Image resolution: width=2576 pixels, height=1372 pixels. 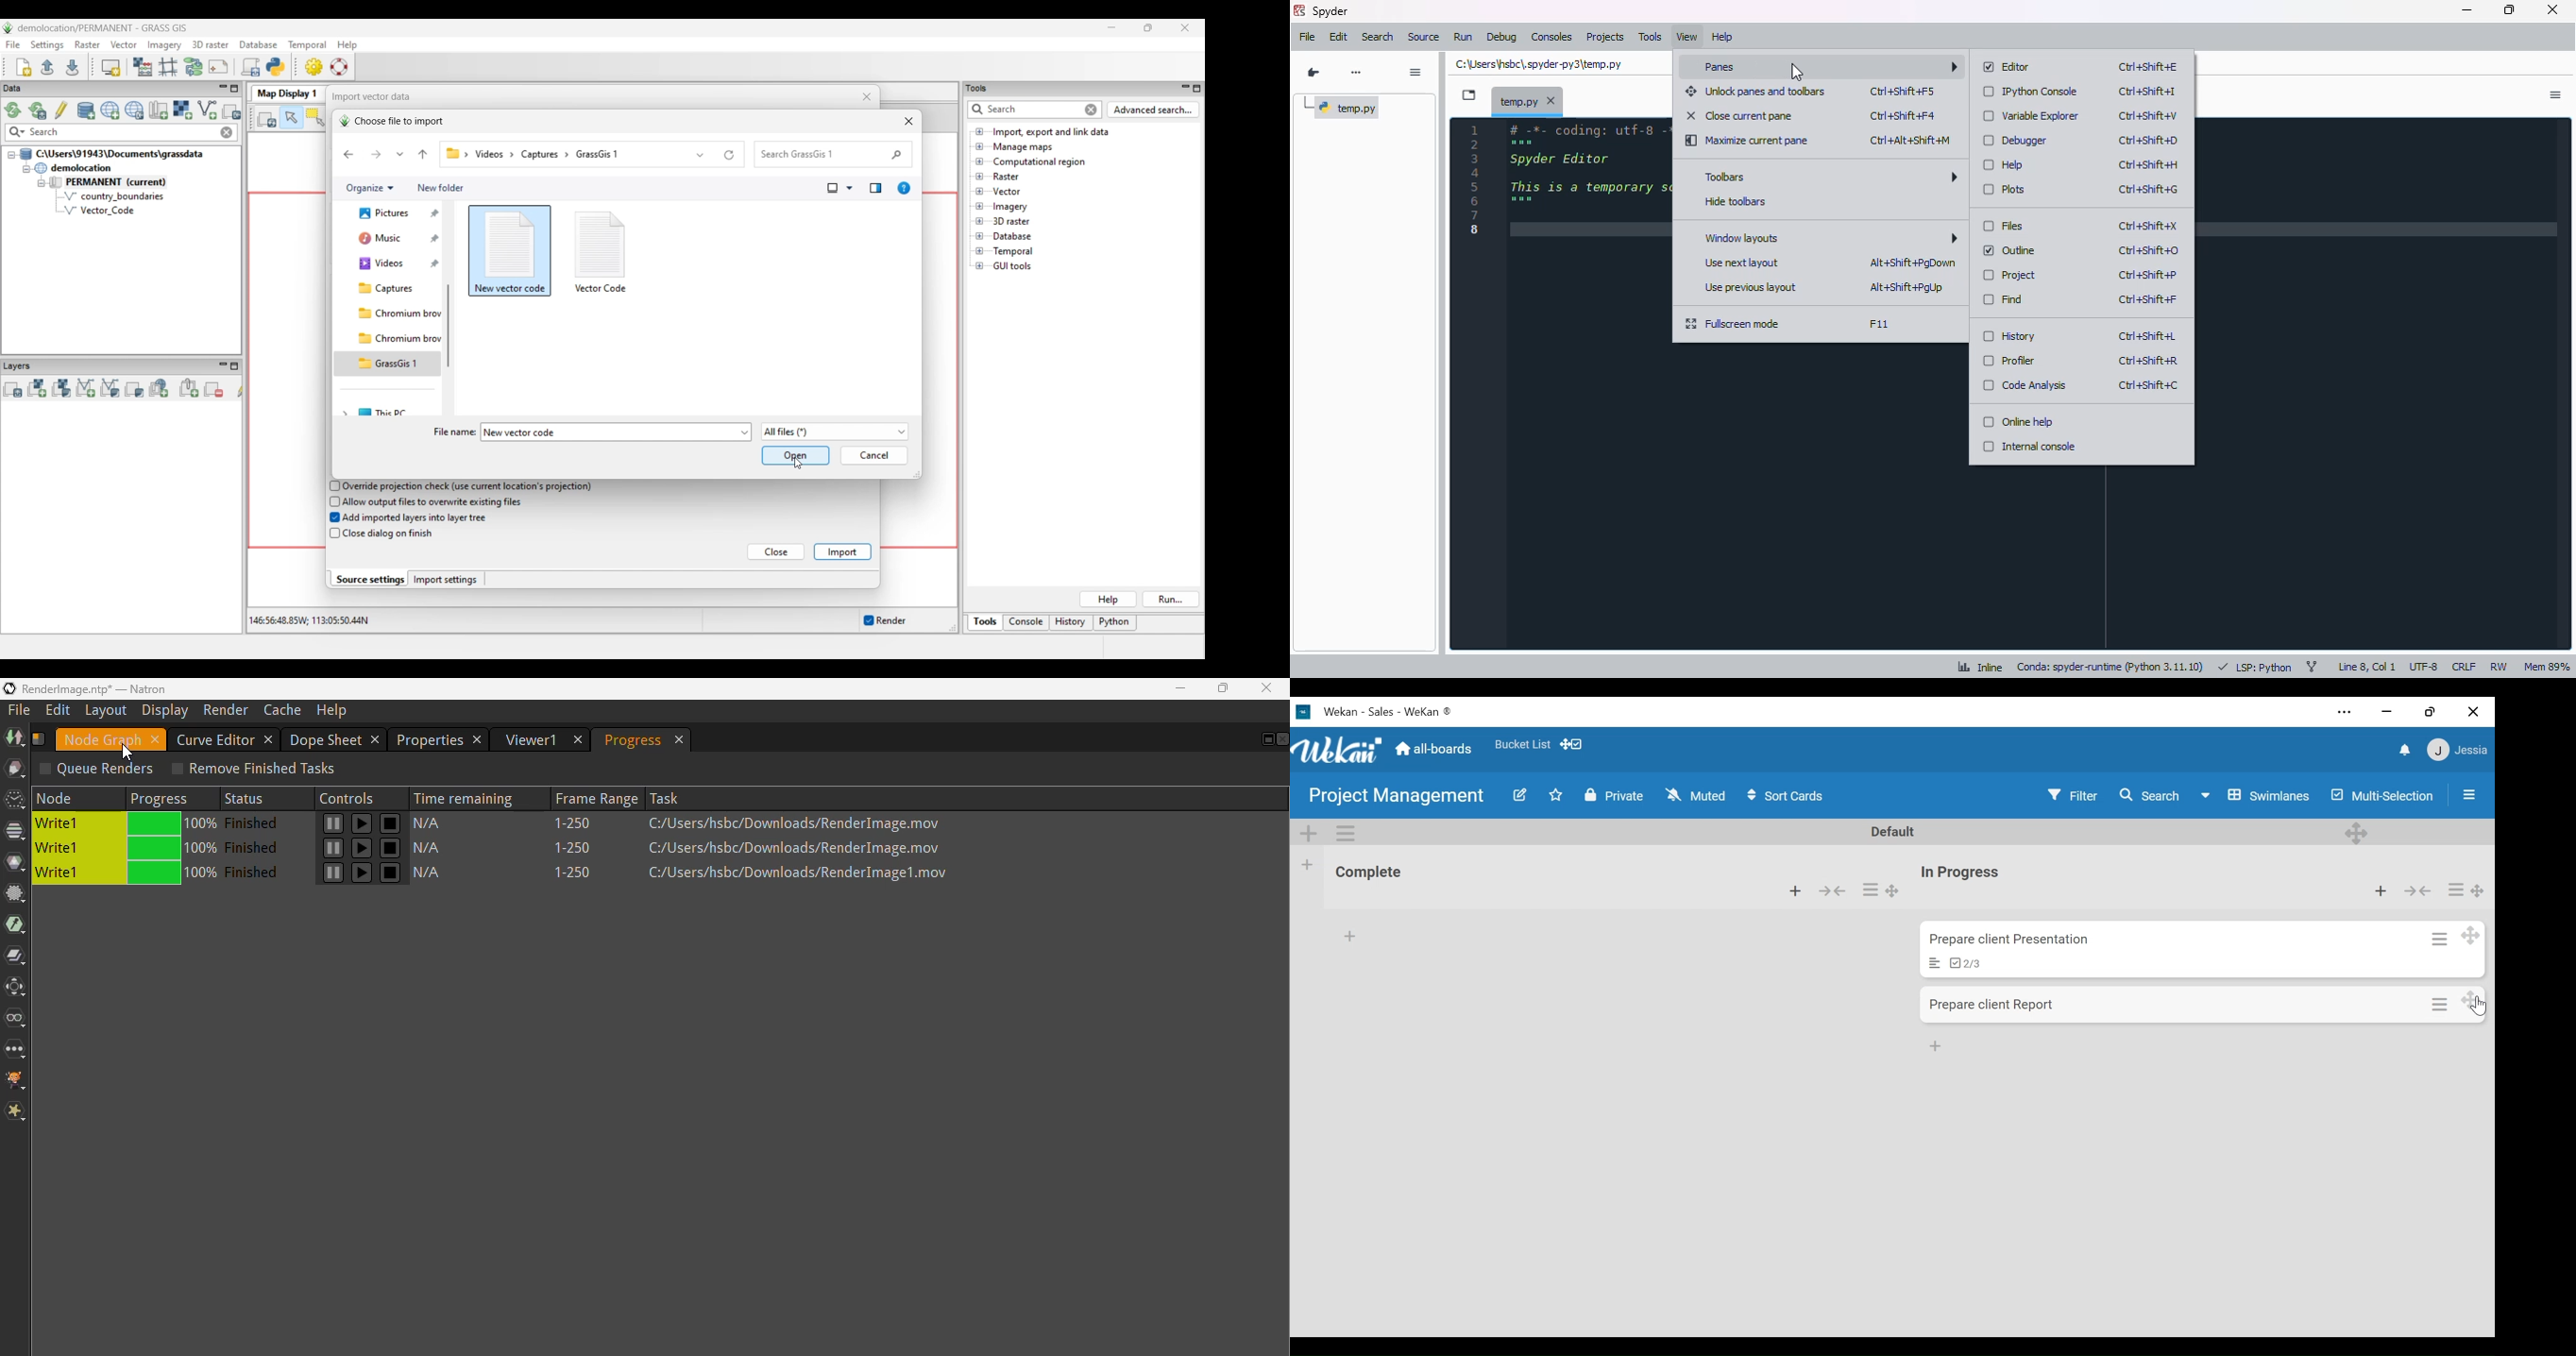 I want to click on Add card to the bottom of the list, so click(x=1937, y=1045).